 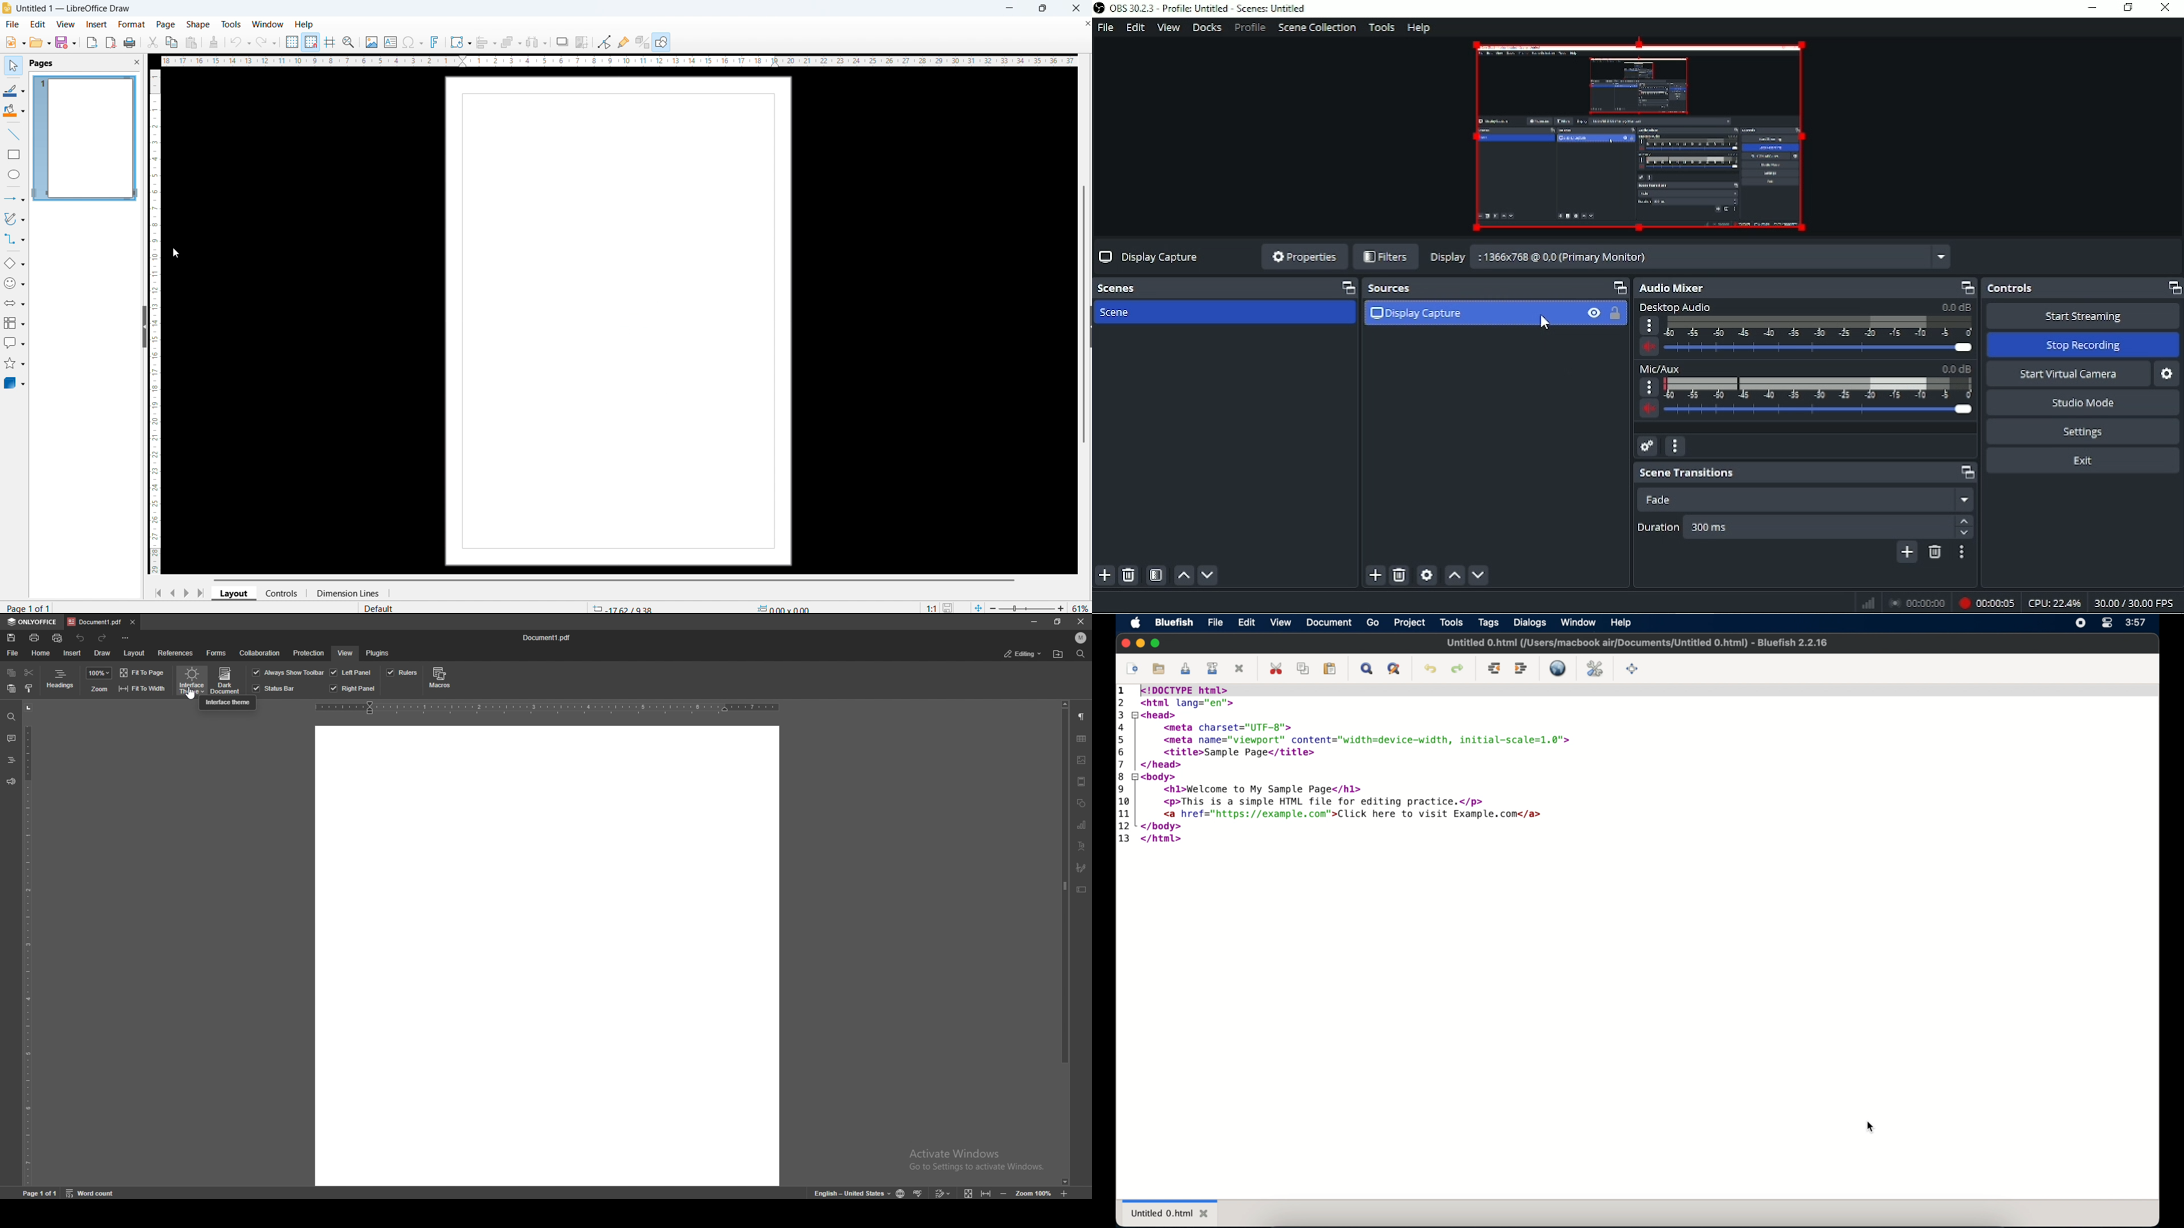 I want to click on Scene Collection, so click(x=1316, y=28).